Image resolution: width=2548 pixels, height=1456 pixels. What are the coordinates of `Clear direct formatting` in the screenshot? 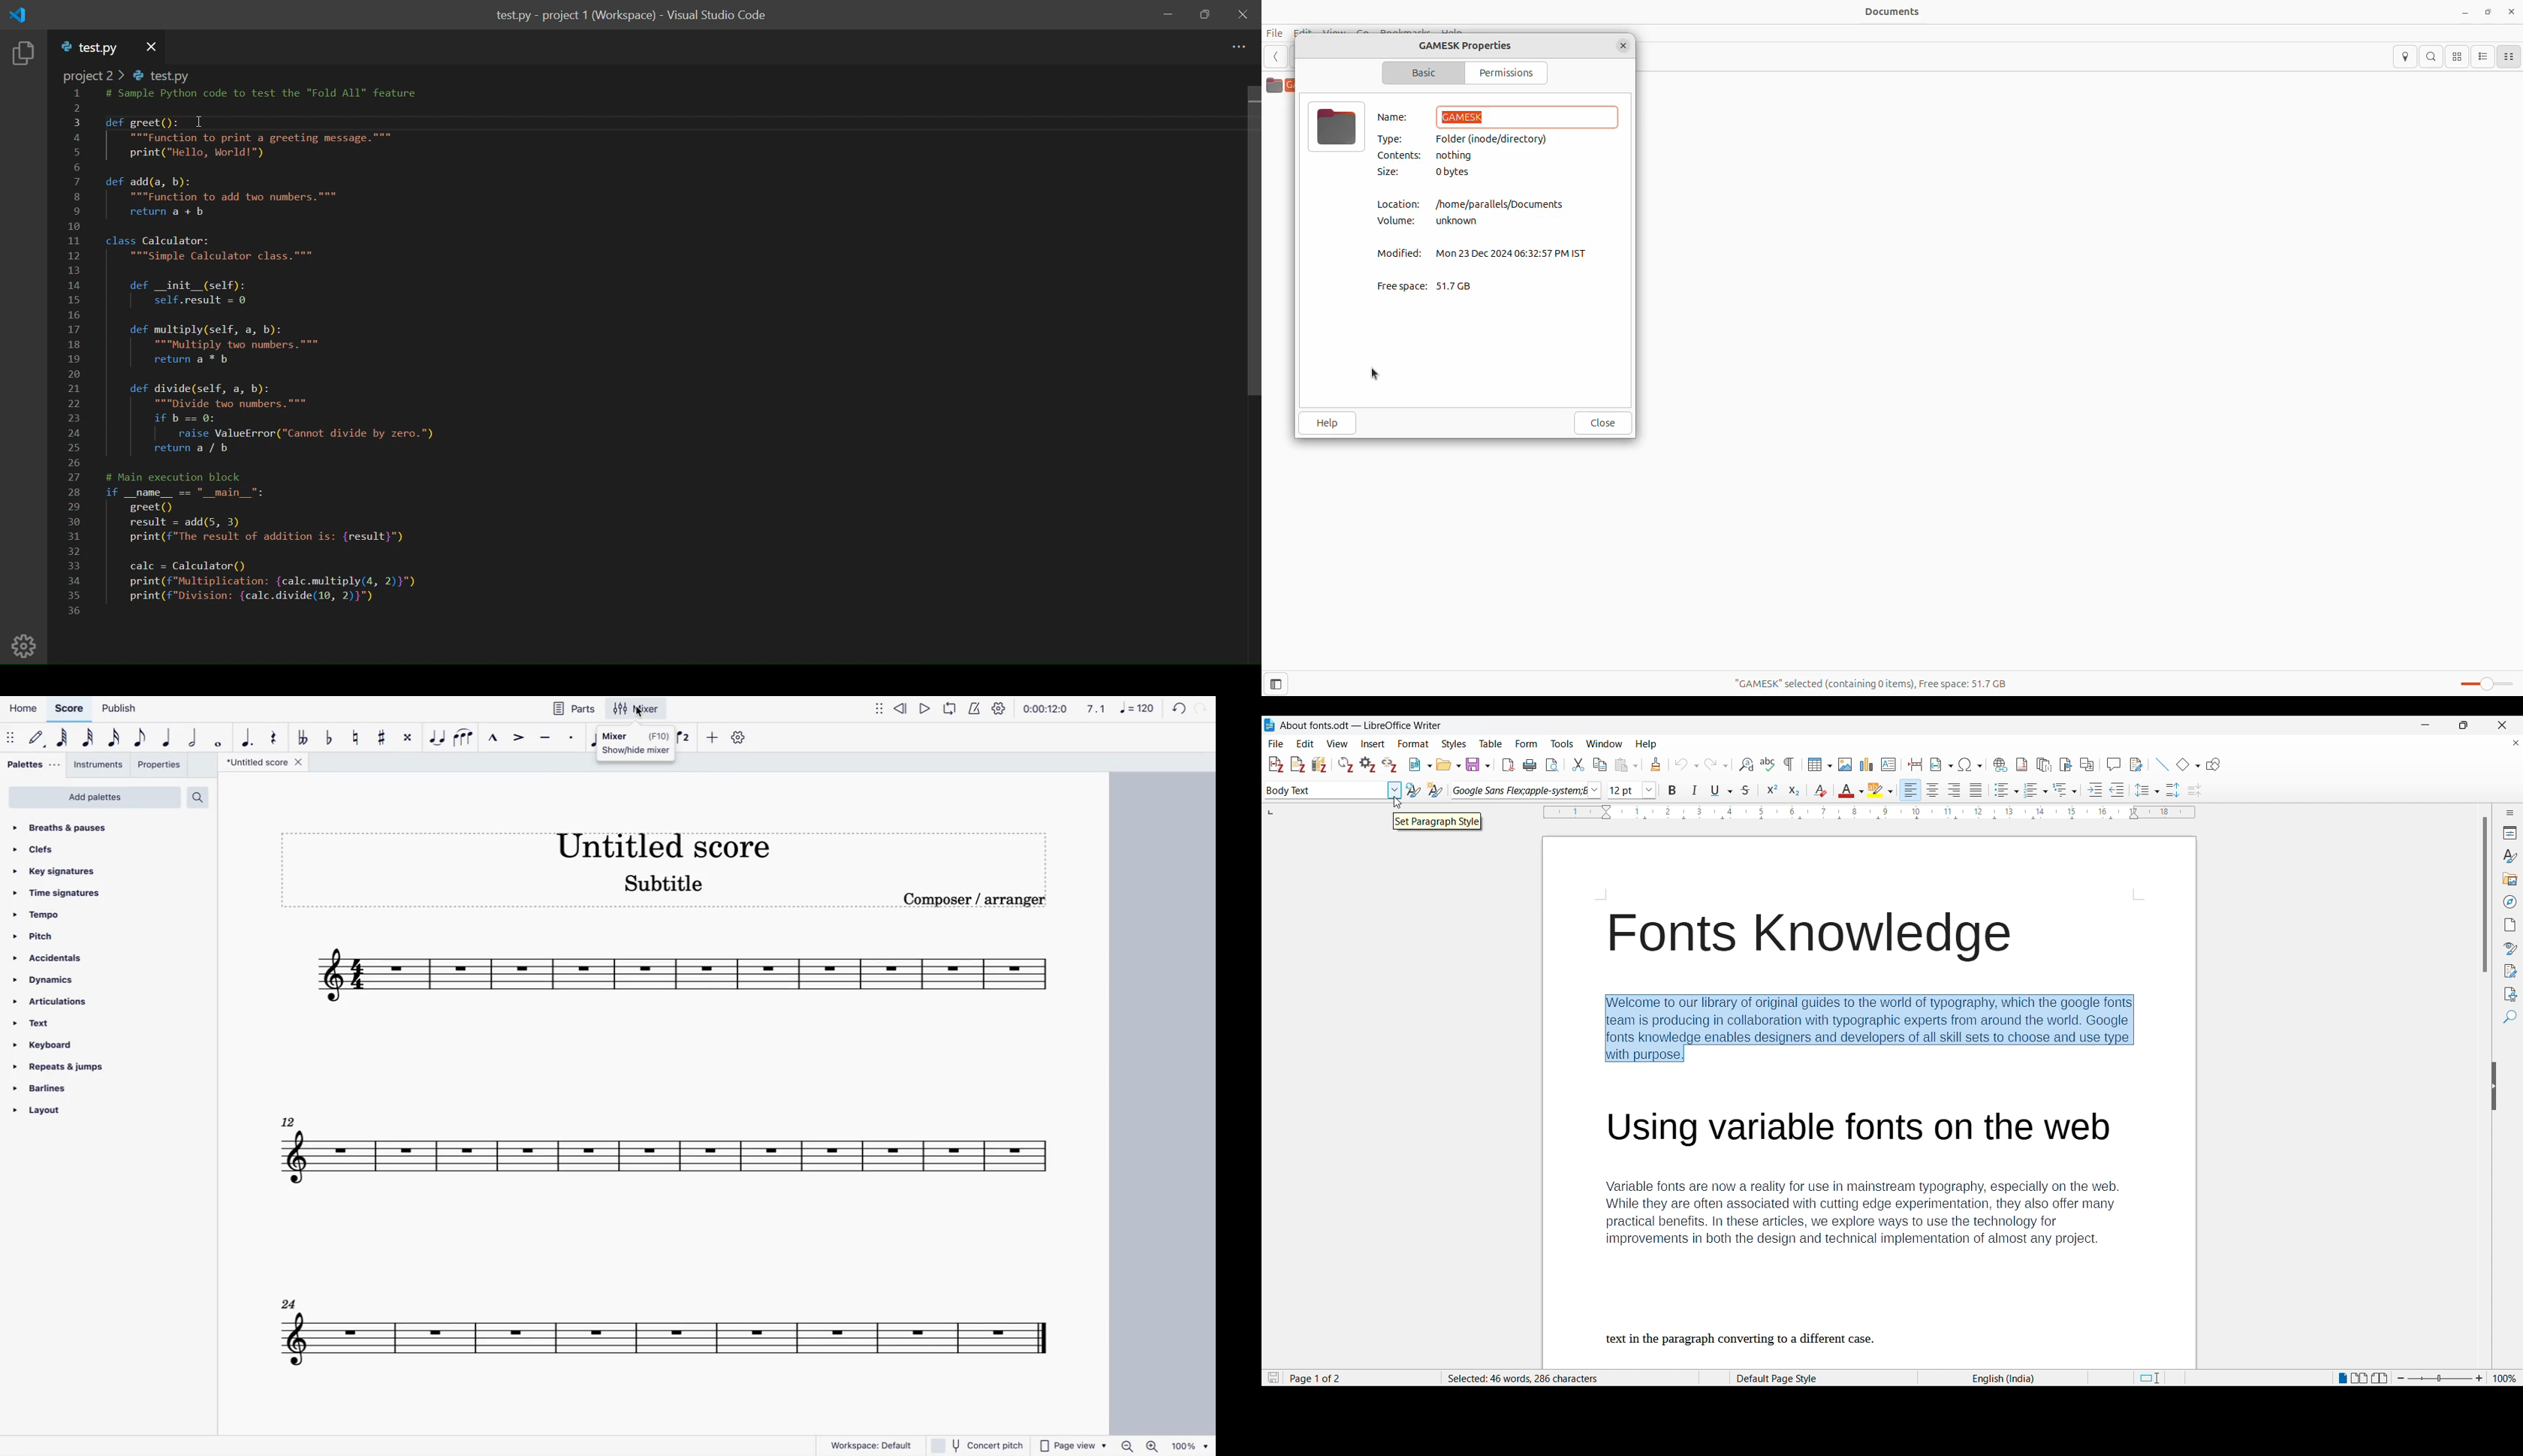 It's located at (1821, 791).